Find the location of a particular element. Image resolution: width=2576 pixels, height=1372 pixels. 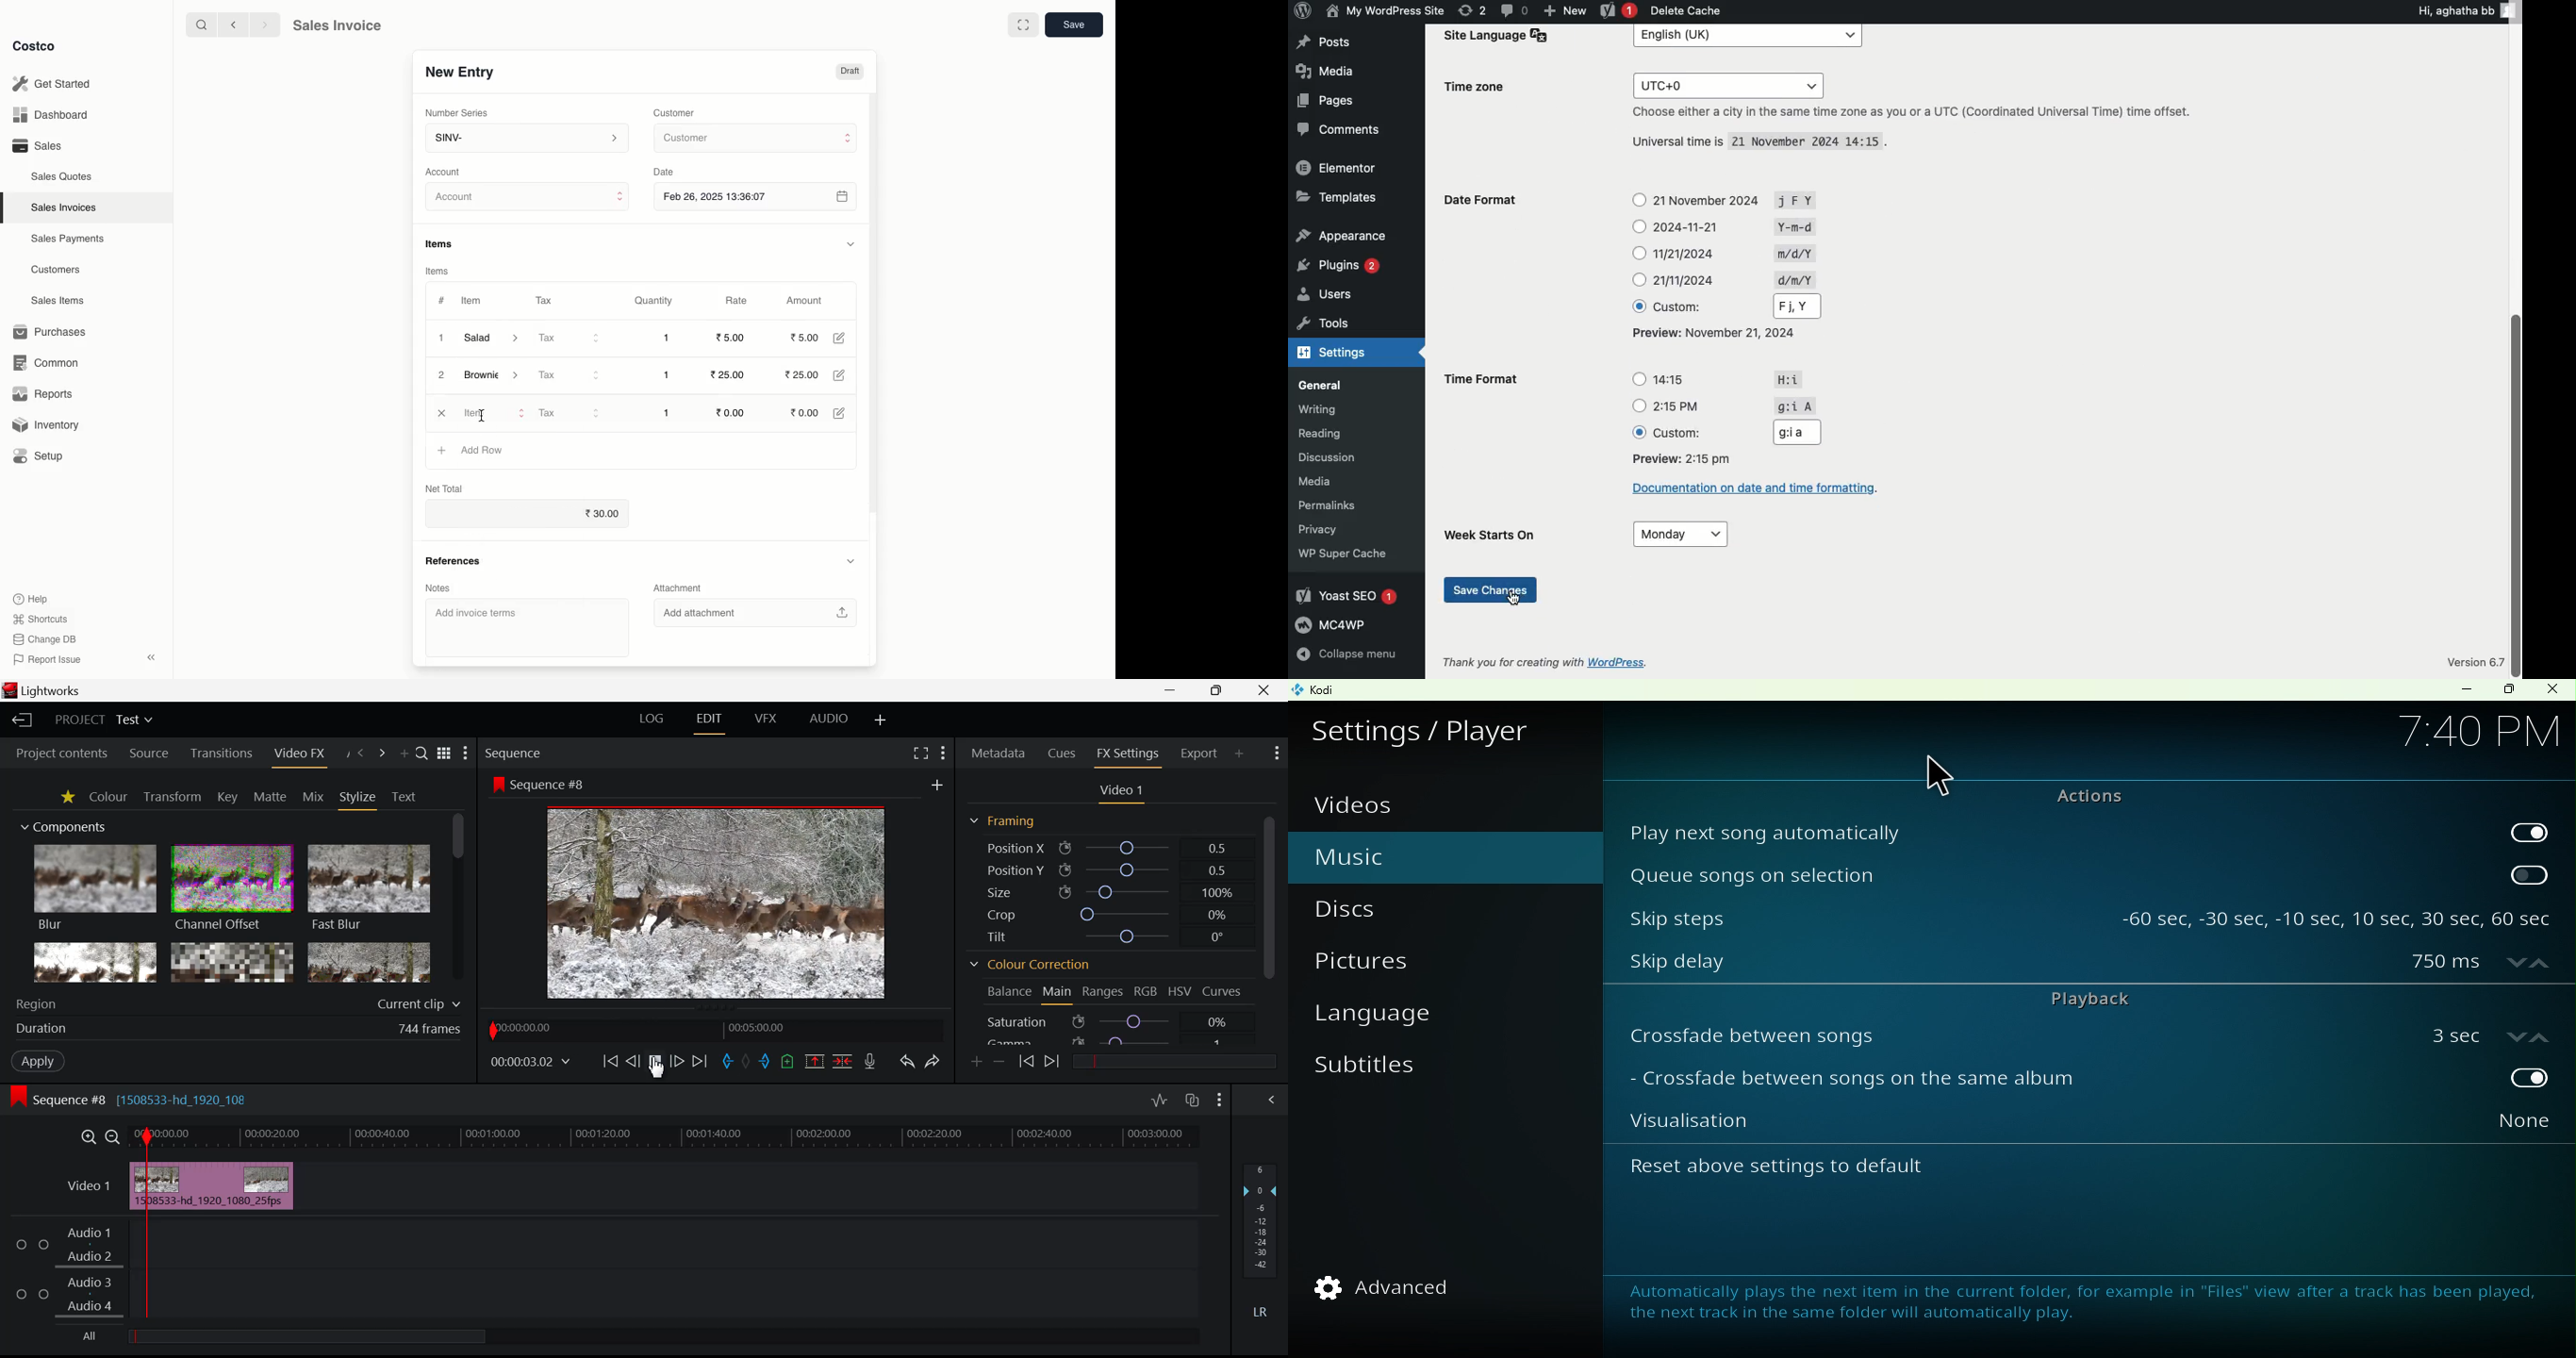

Tax is located at coordinates (569, 339).